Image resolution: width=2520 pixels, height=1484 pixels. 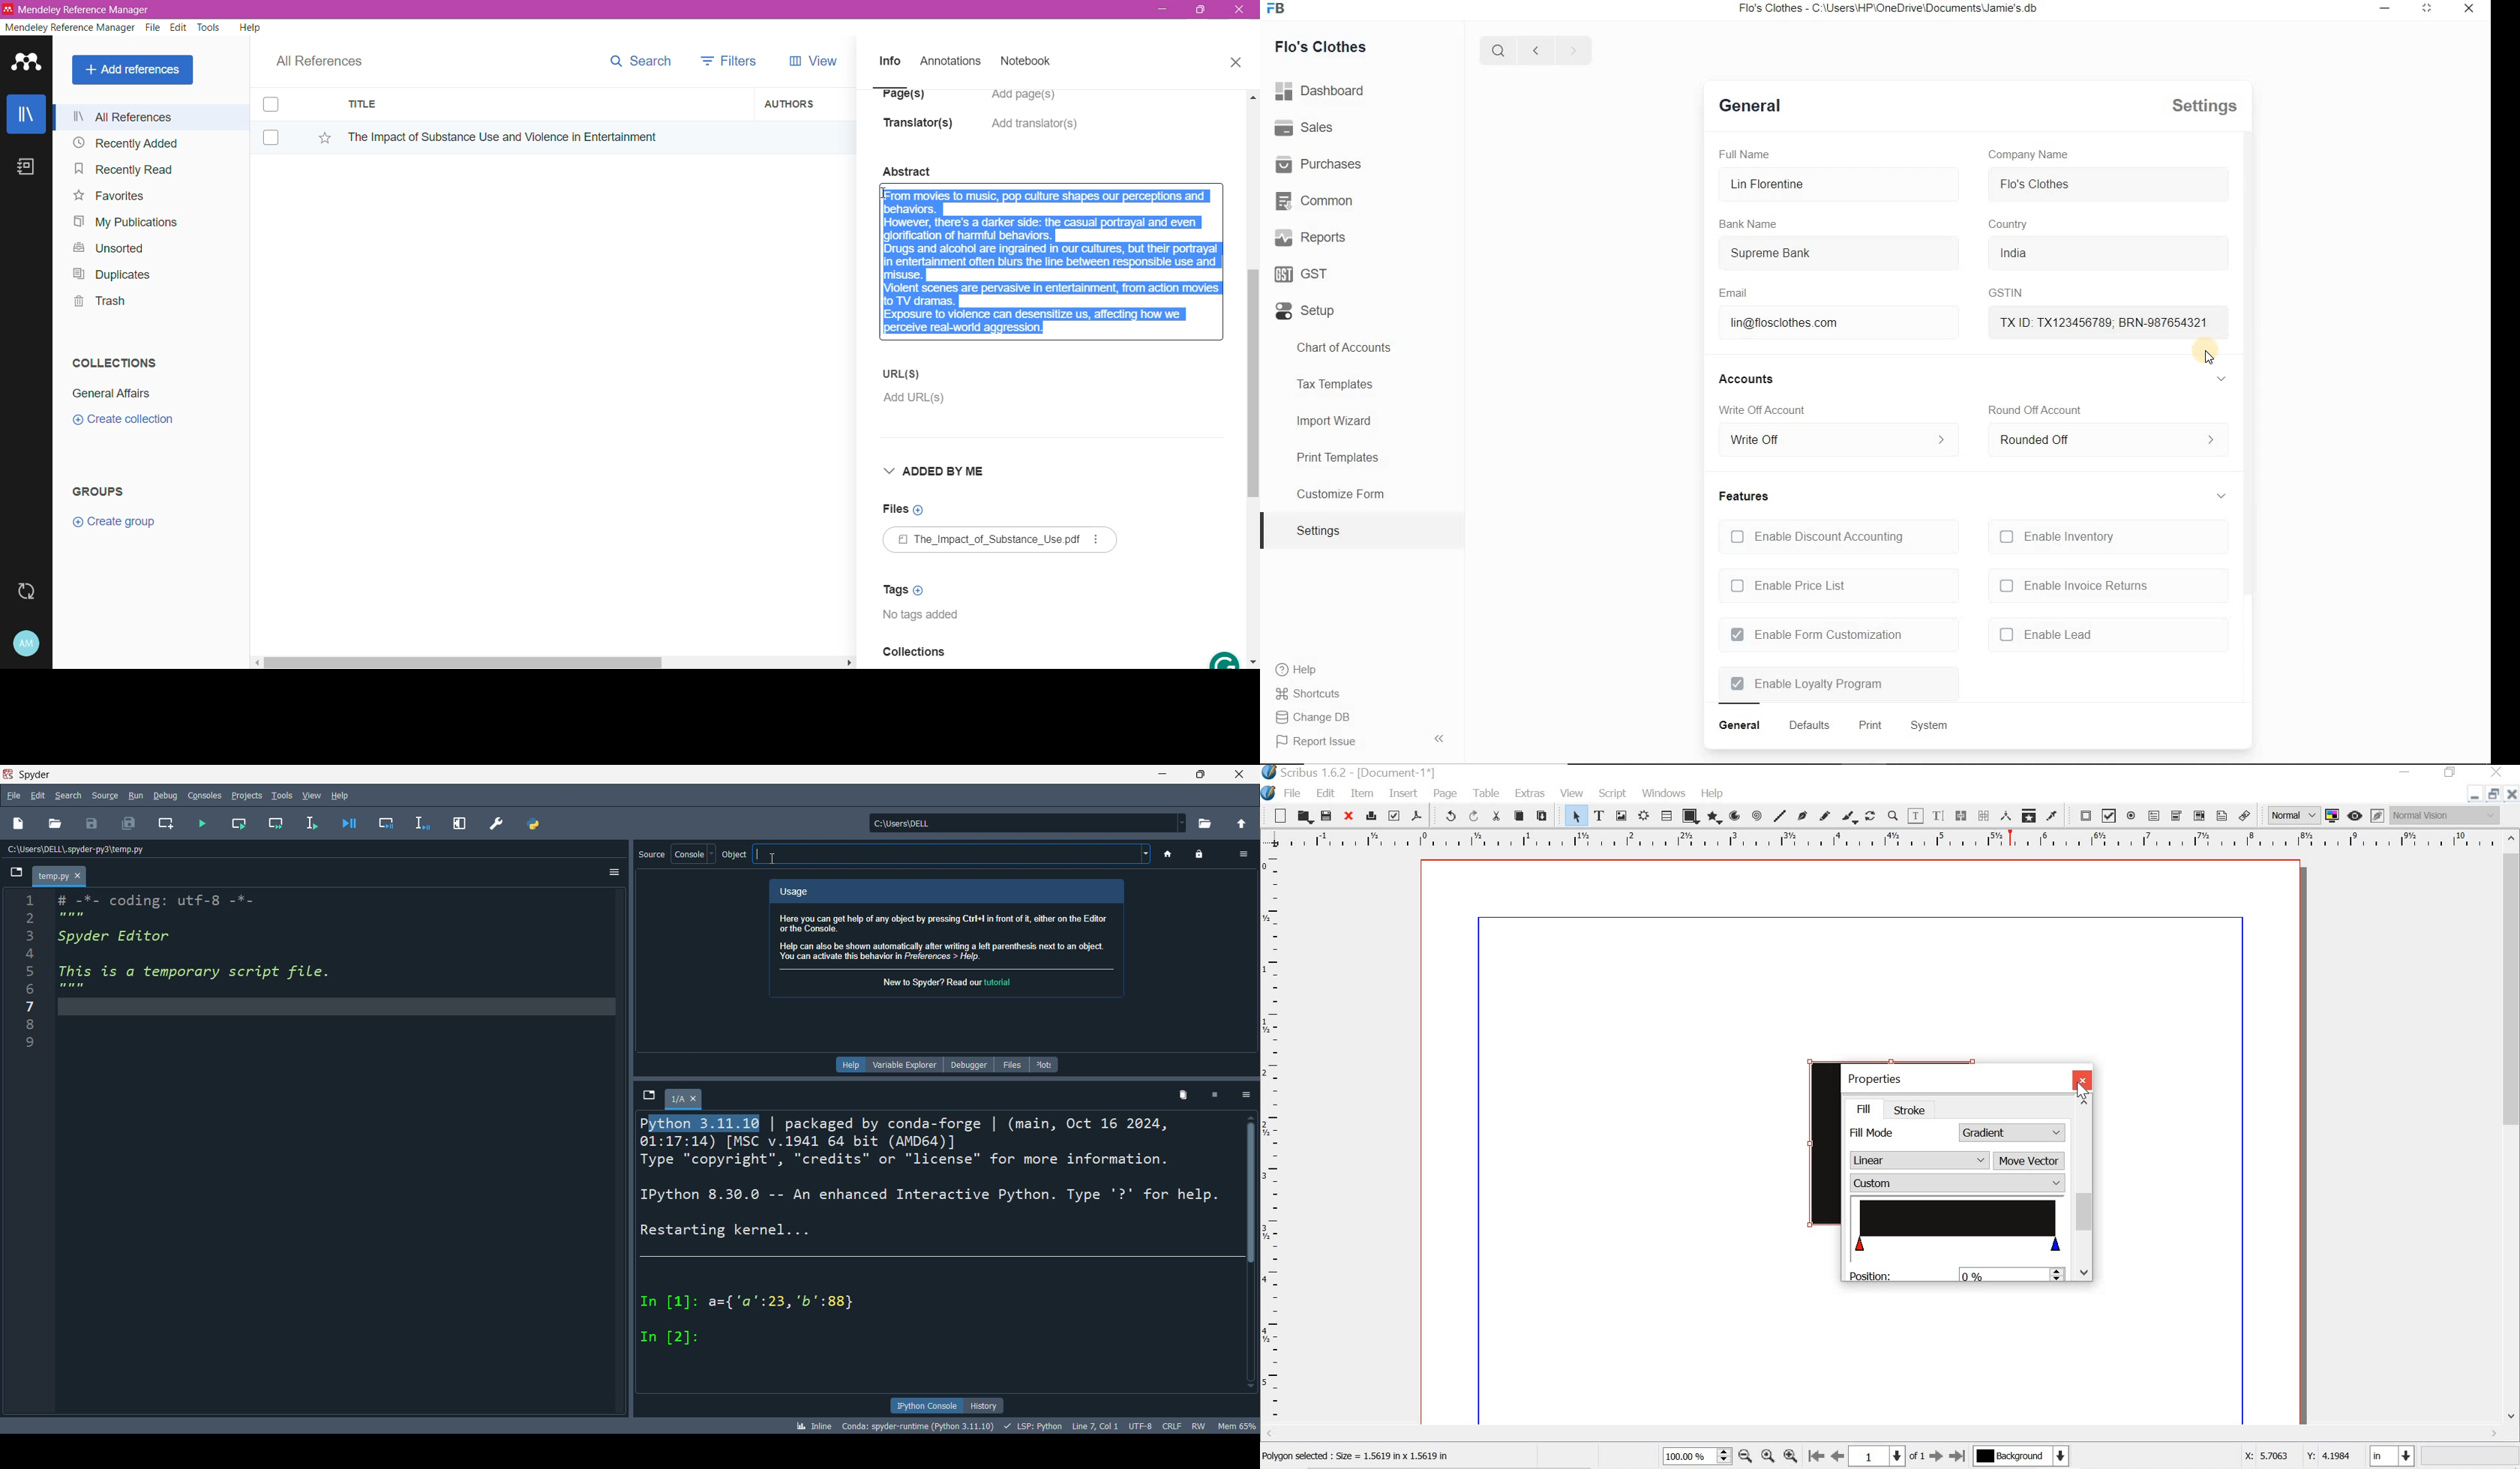 What do you see at coordinates (939, 473) in the screenshot?
I see `Added By Me` at bounding box center [939, 473].